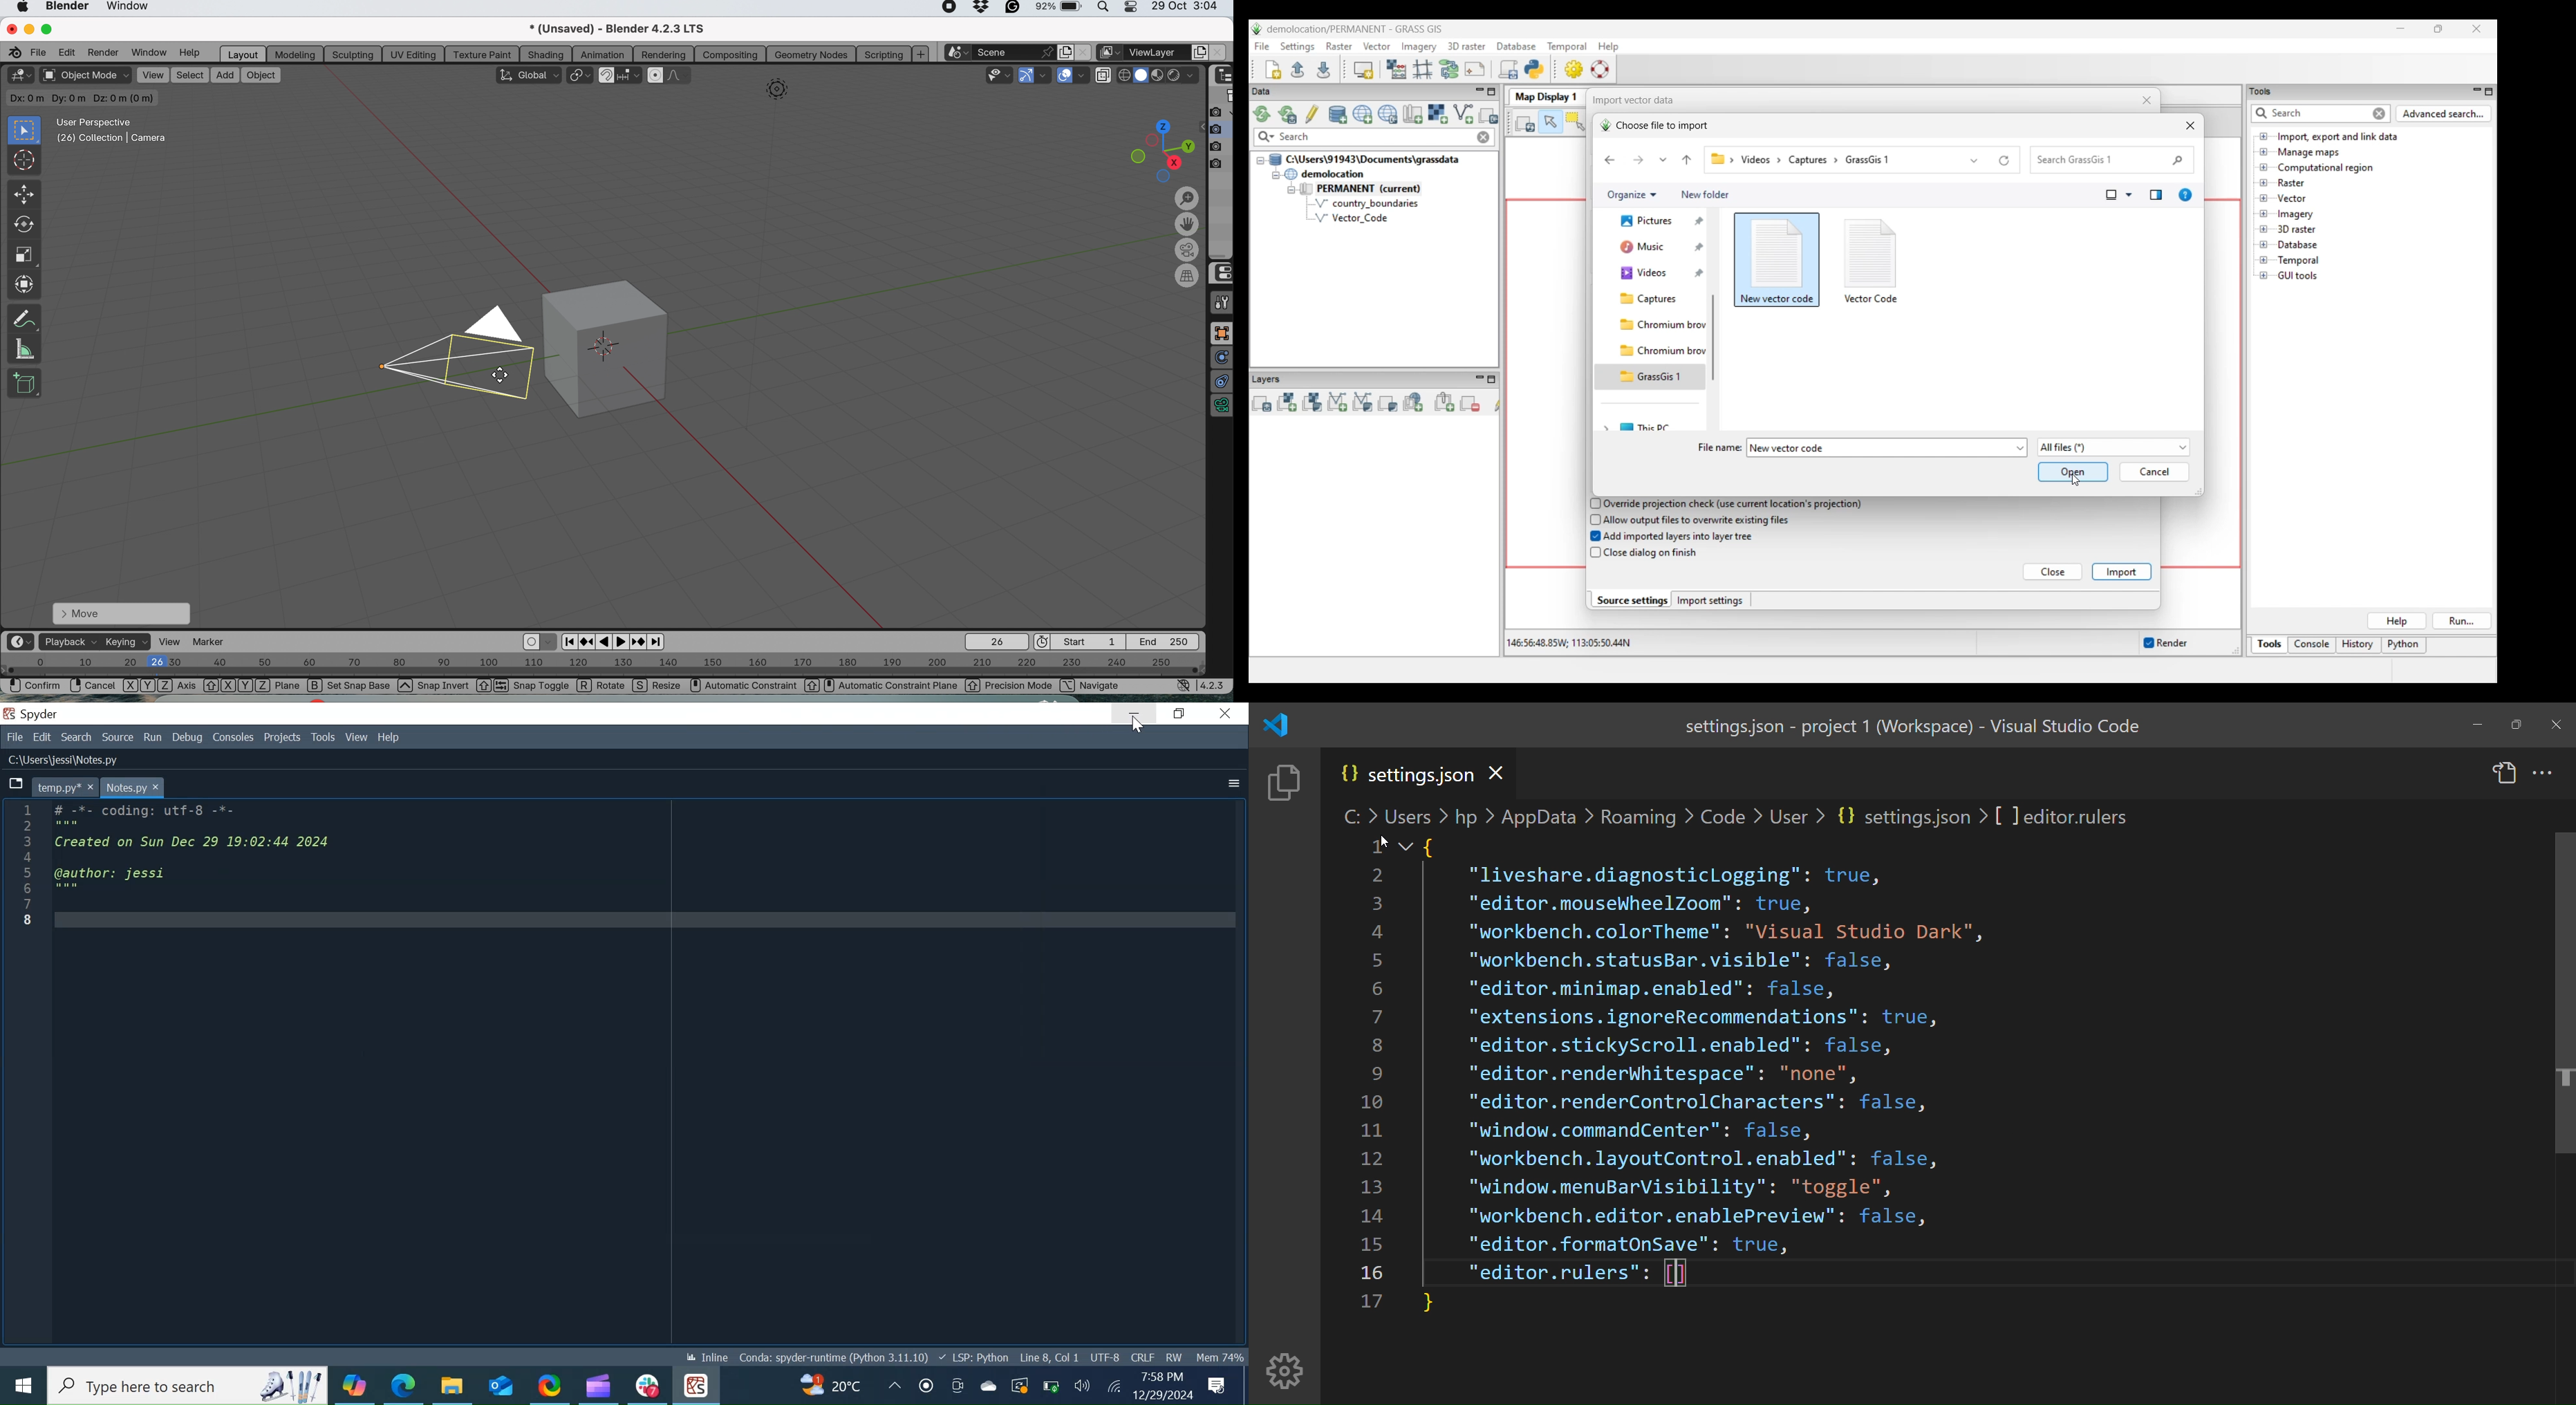 This screenshot has width=2576, height=1428. Describe the element at coordinates (1158, 53) in the screenshot. I see `view layer` at that location.